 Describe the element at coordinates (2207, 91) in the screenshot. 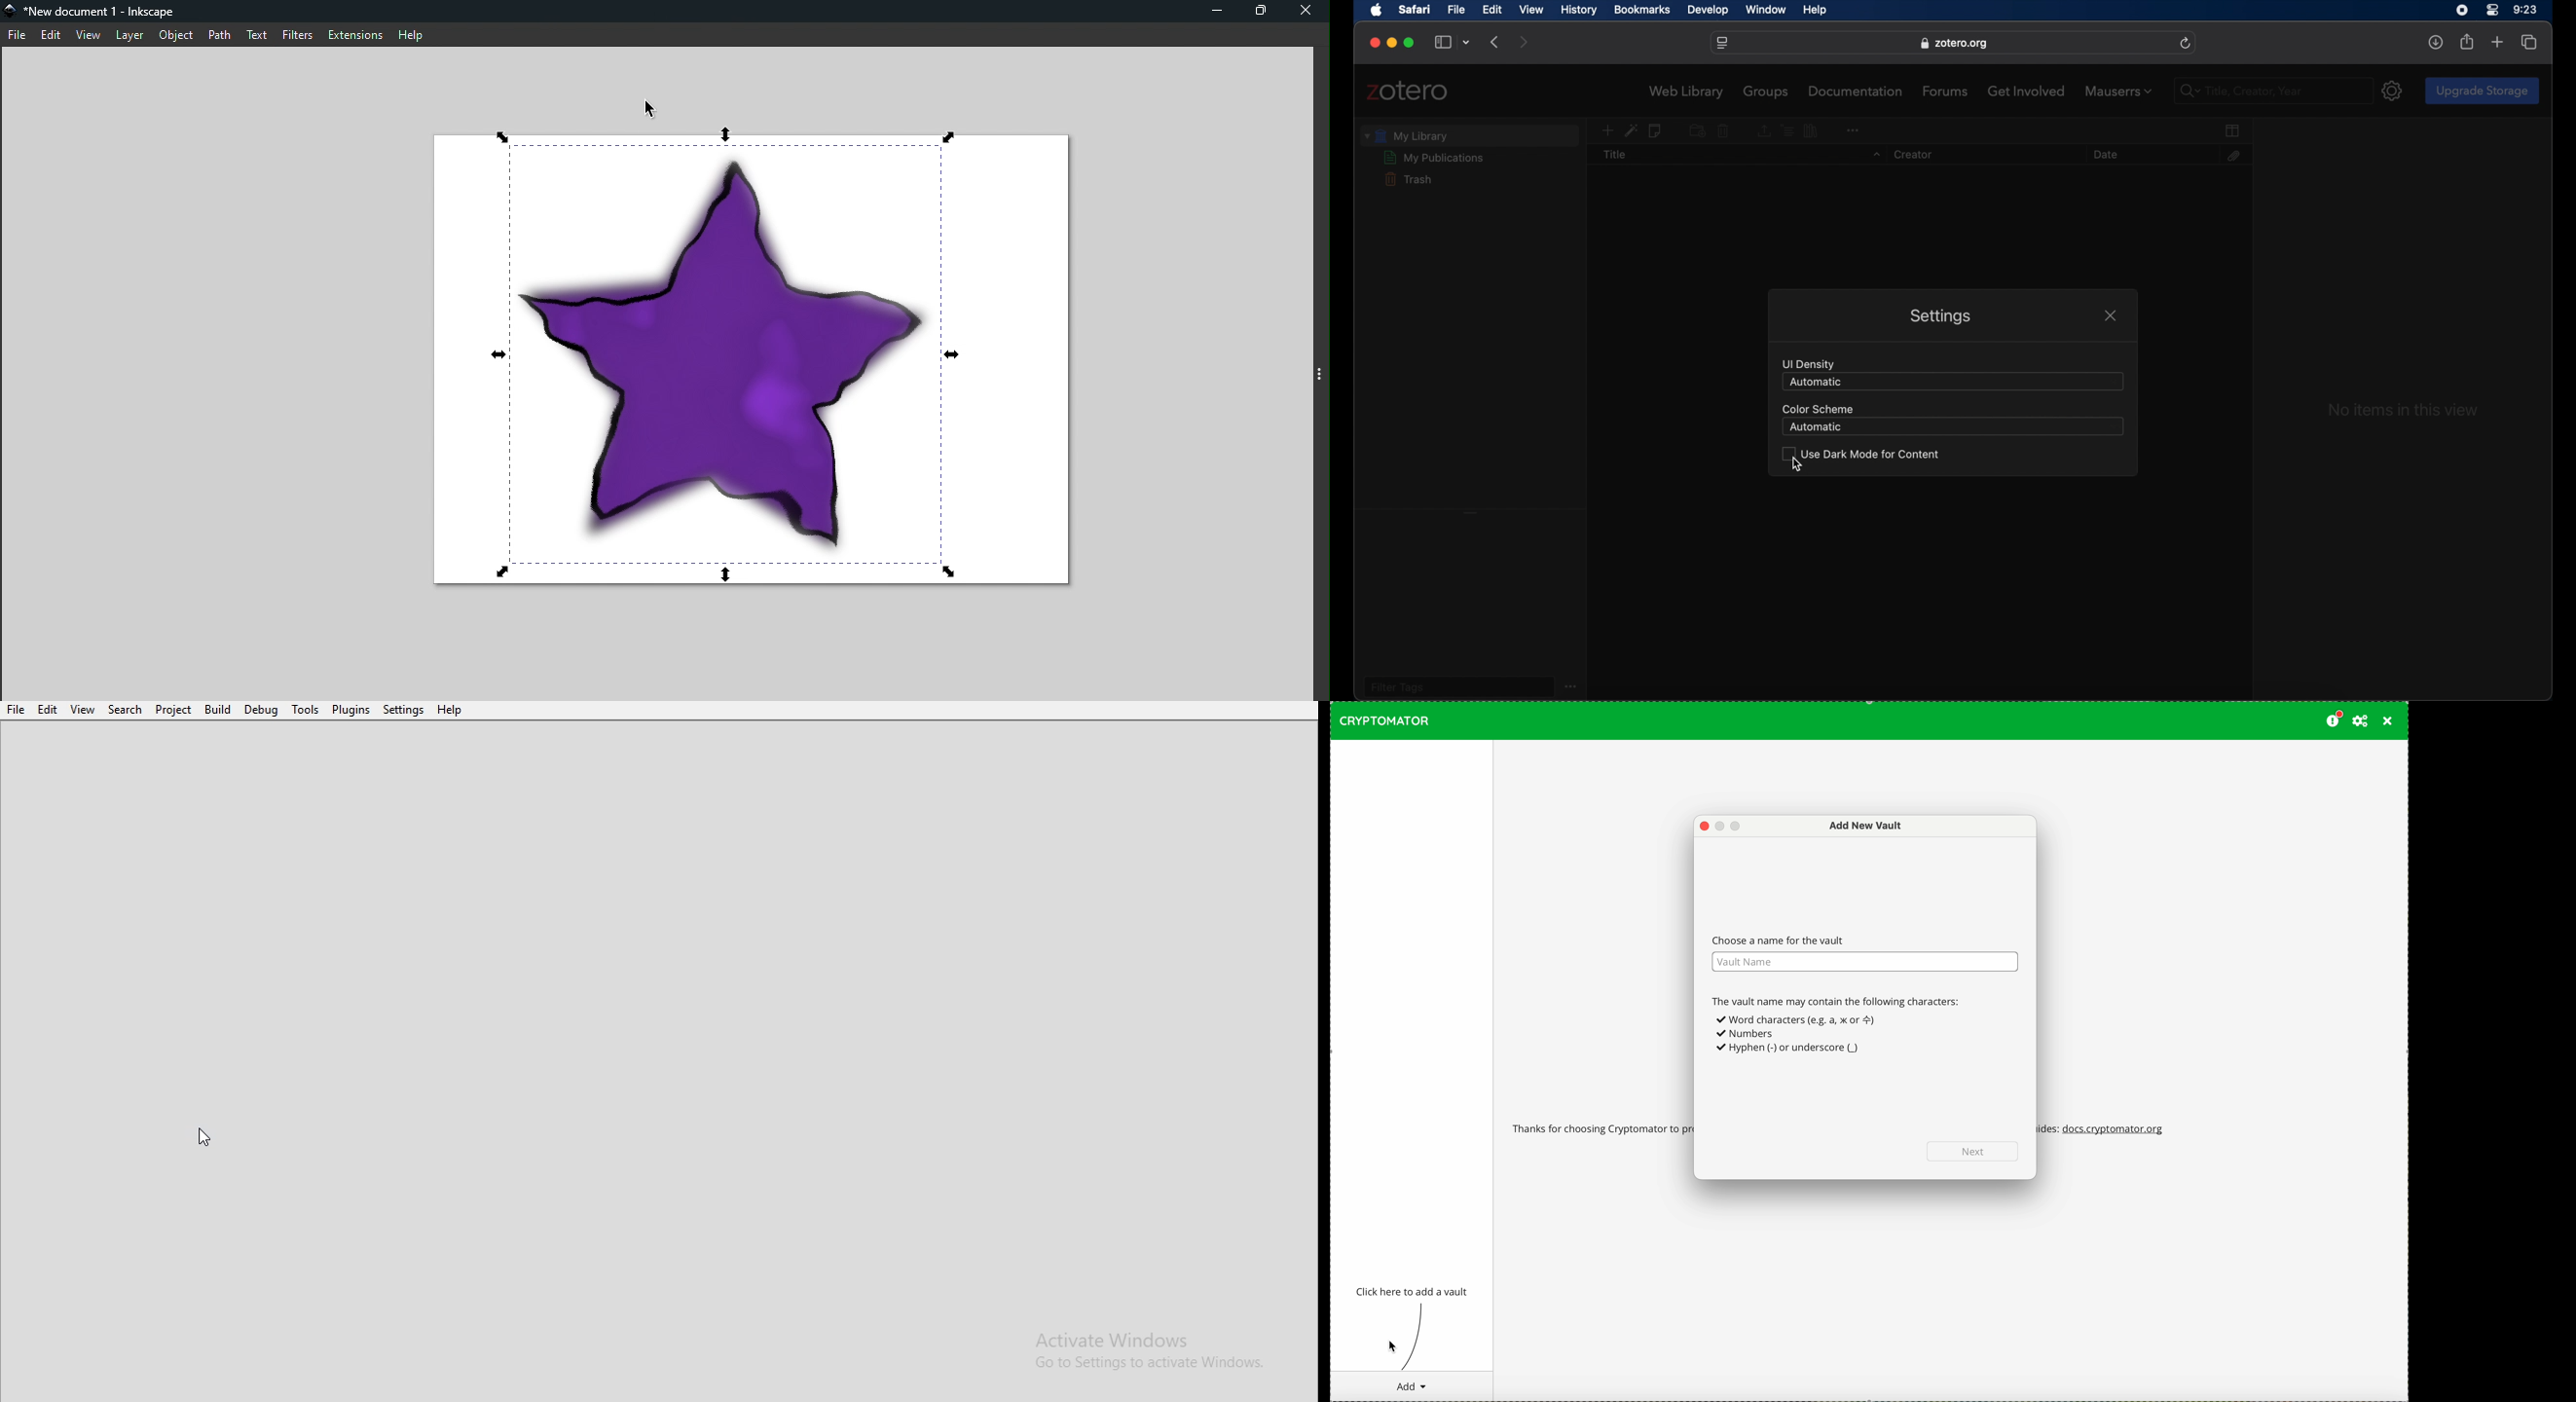

I see `text cursor` at that location.